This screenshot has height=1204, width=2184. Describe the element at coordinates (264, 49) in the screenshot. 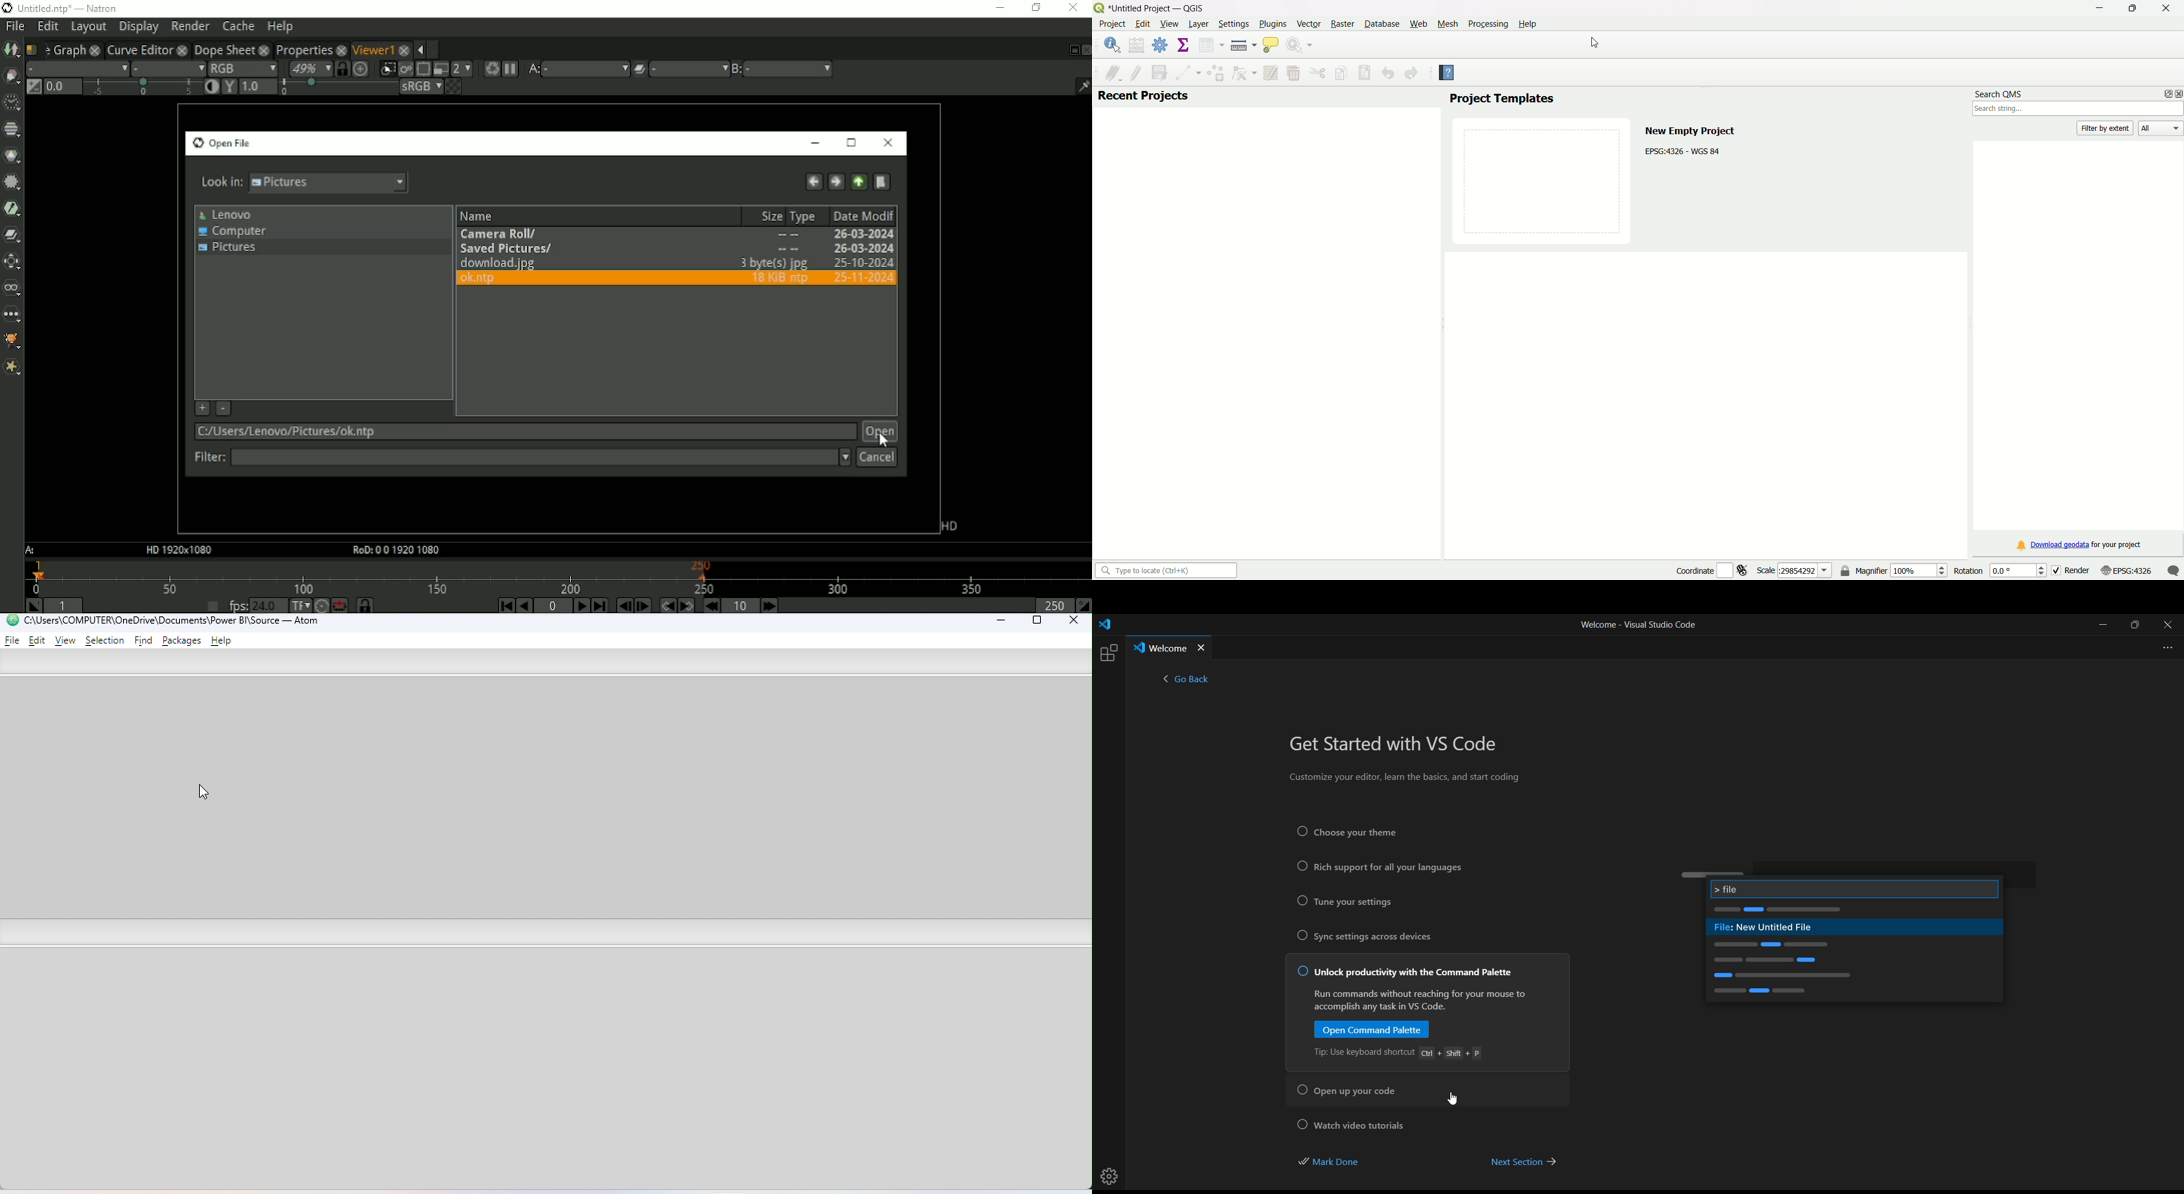

I see `close` at that location.